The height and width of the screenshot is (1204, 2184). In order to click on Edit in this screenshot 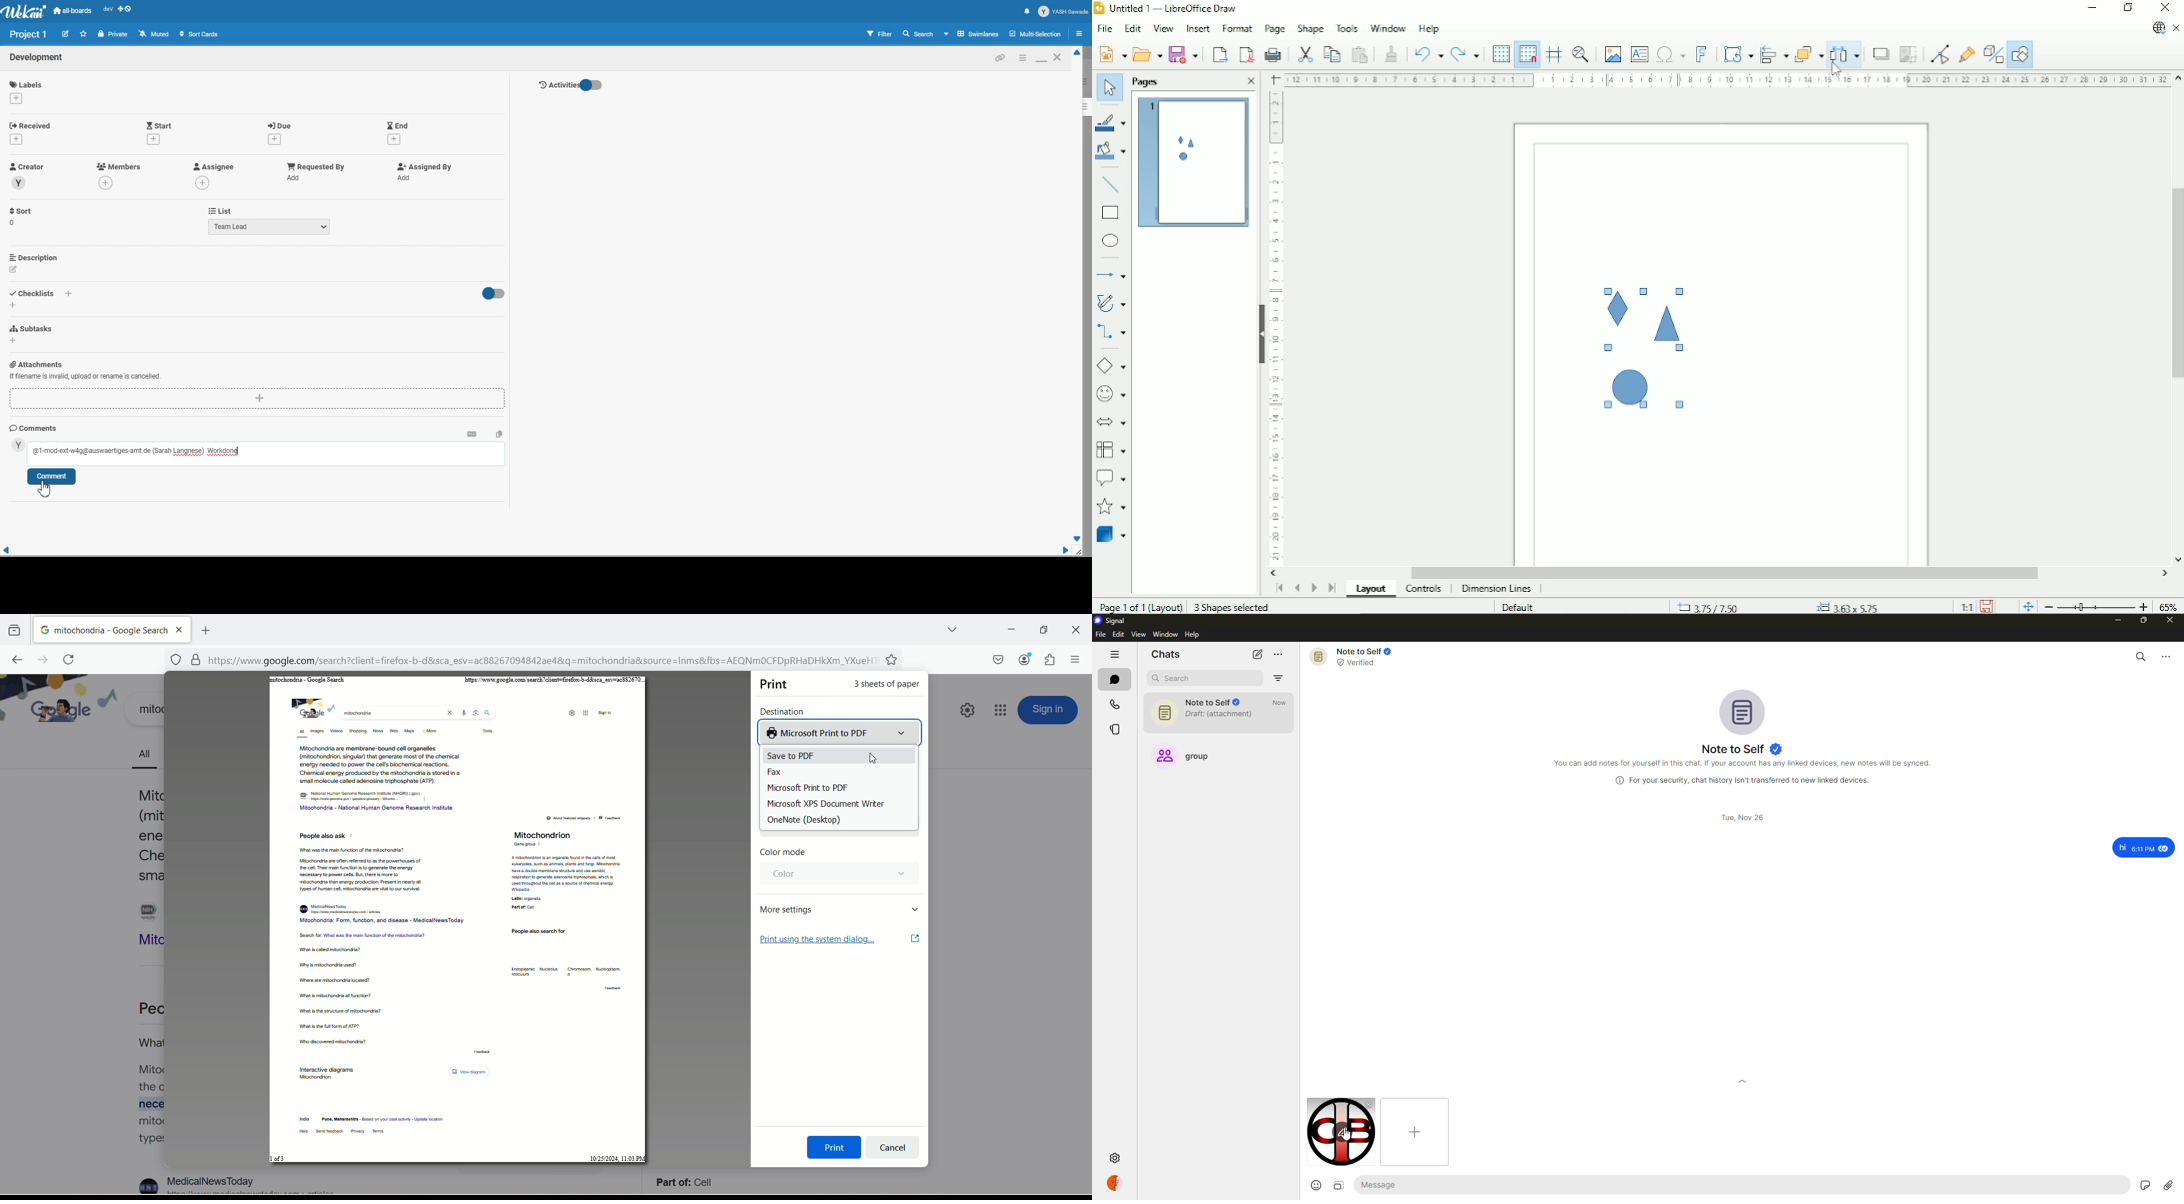, I will do `click(65, 33)`.